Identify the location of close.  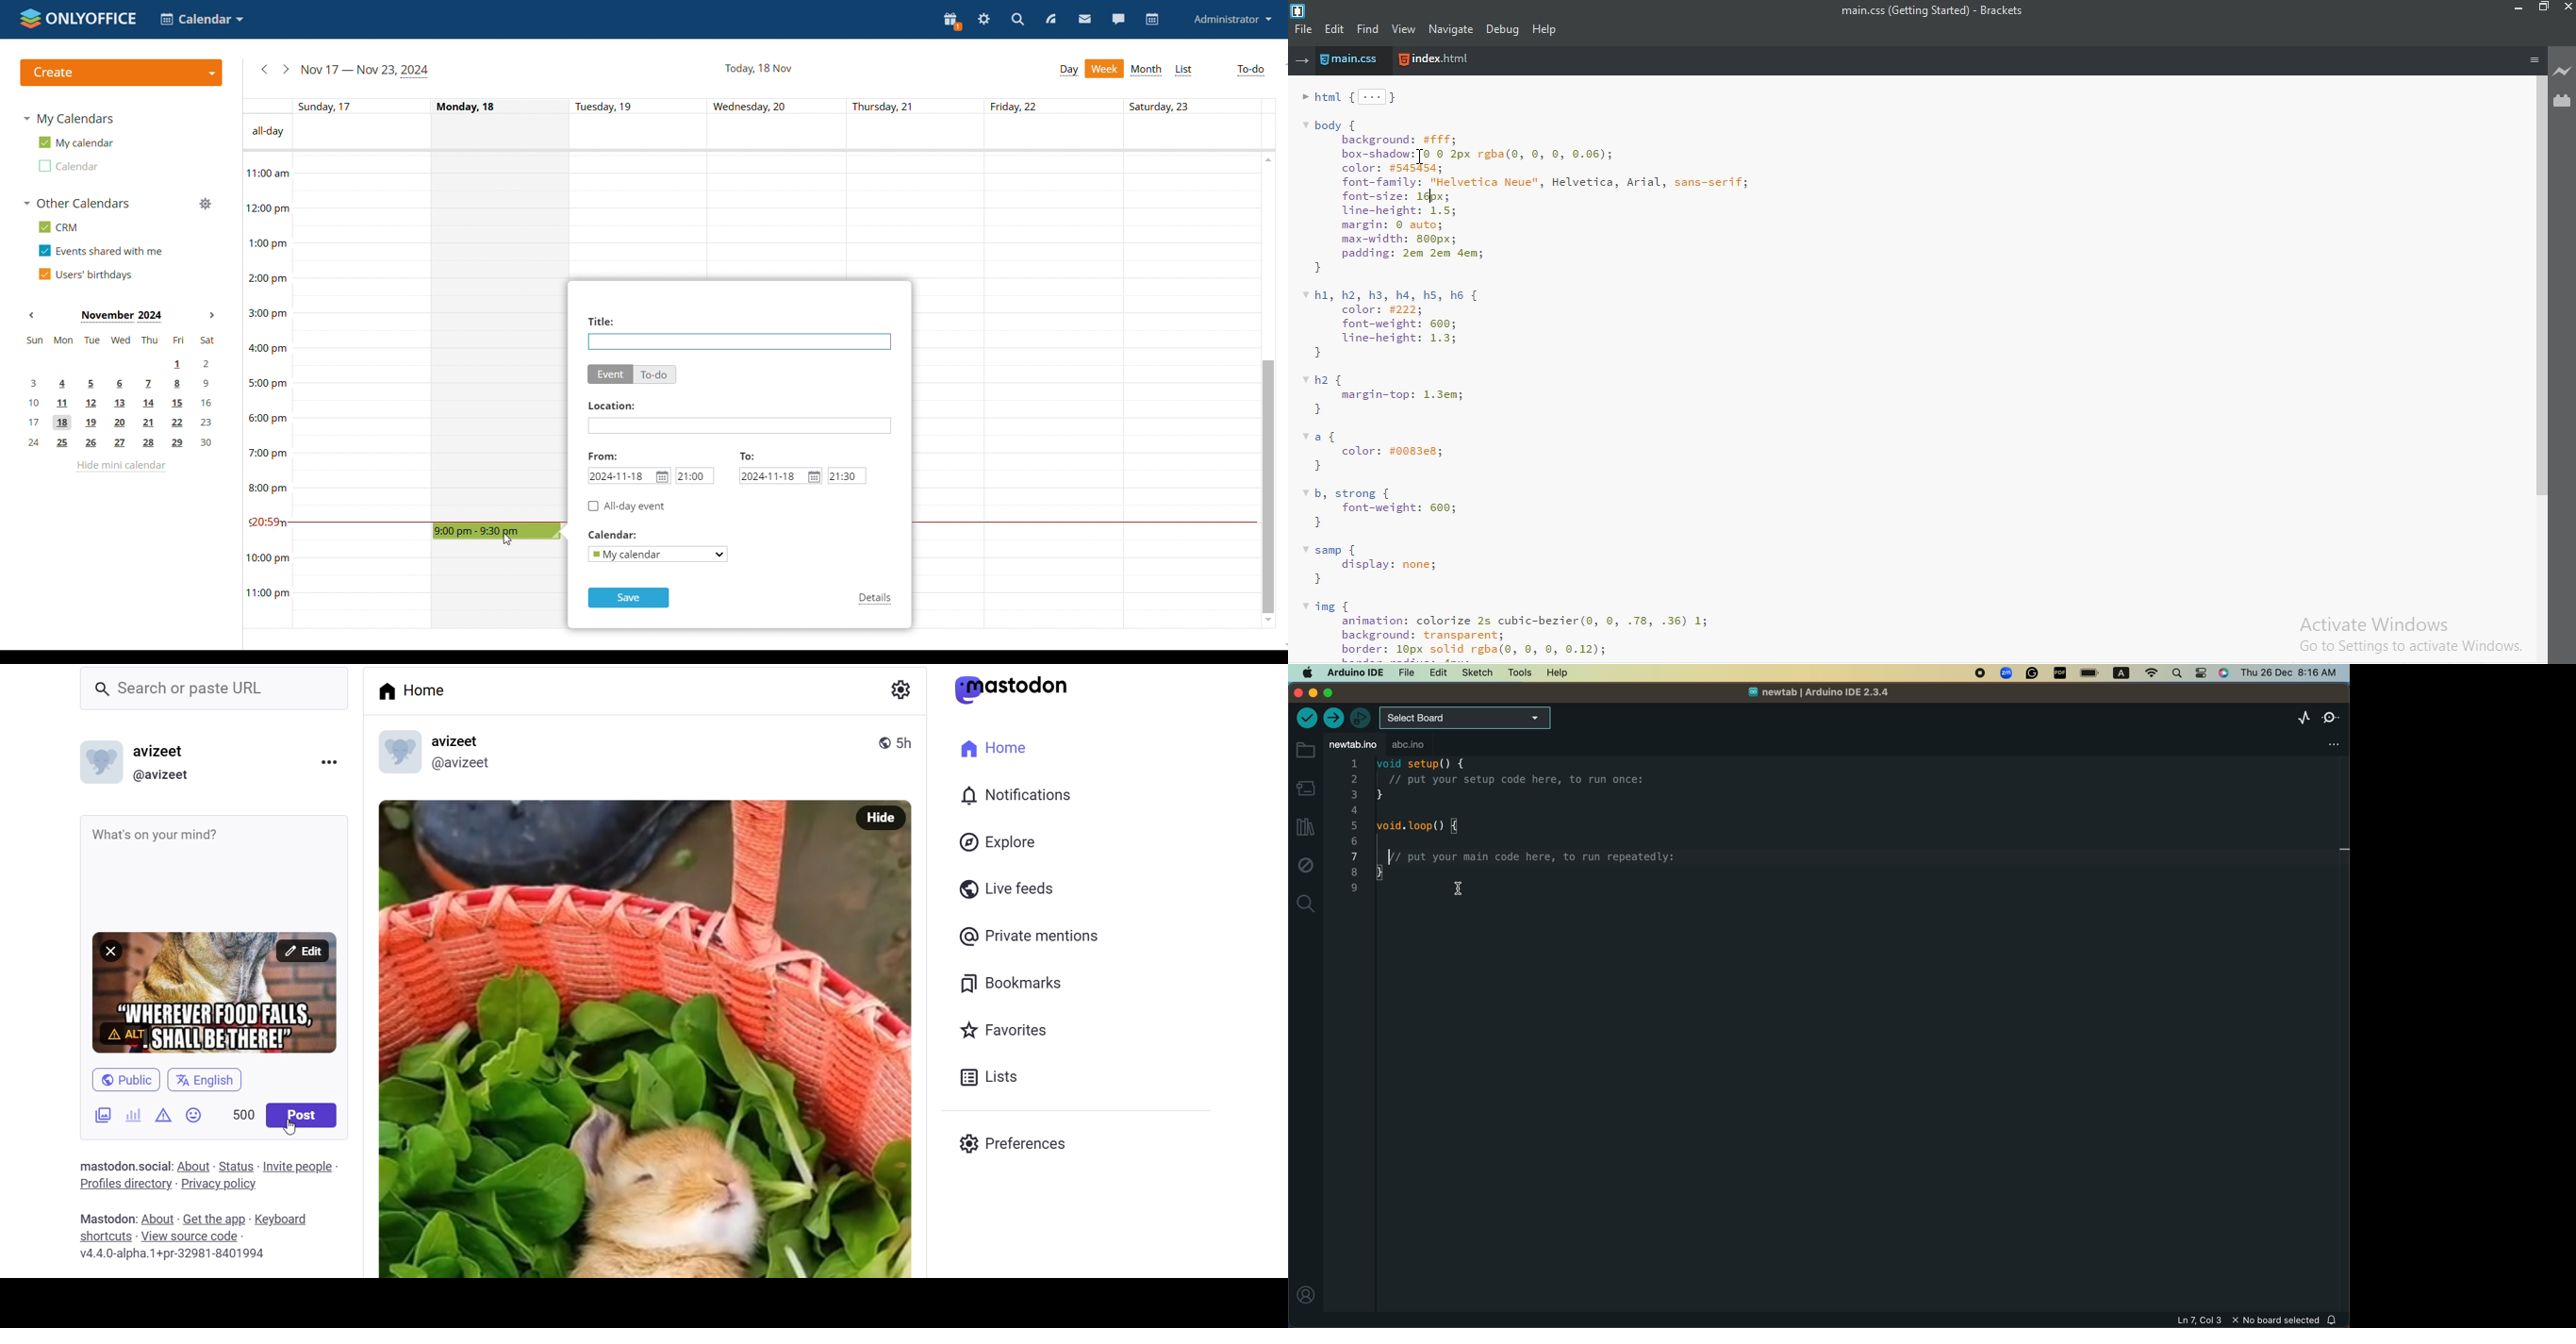
(2567, 9).